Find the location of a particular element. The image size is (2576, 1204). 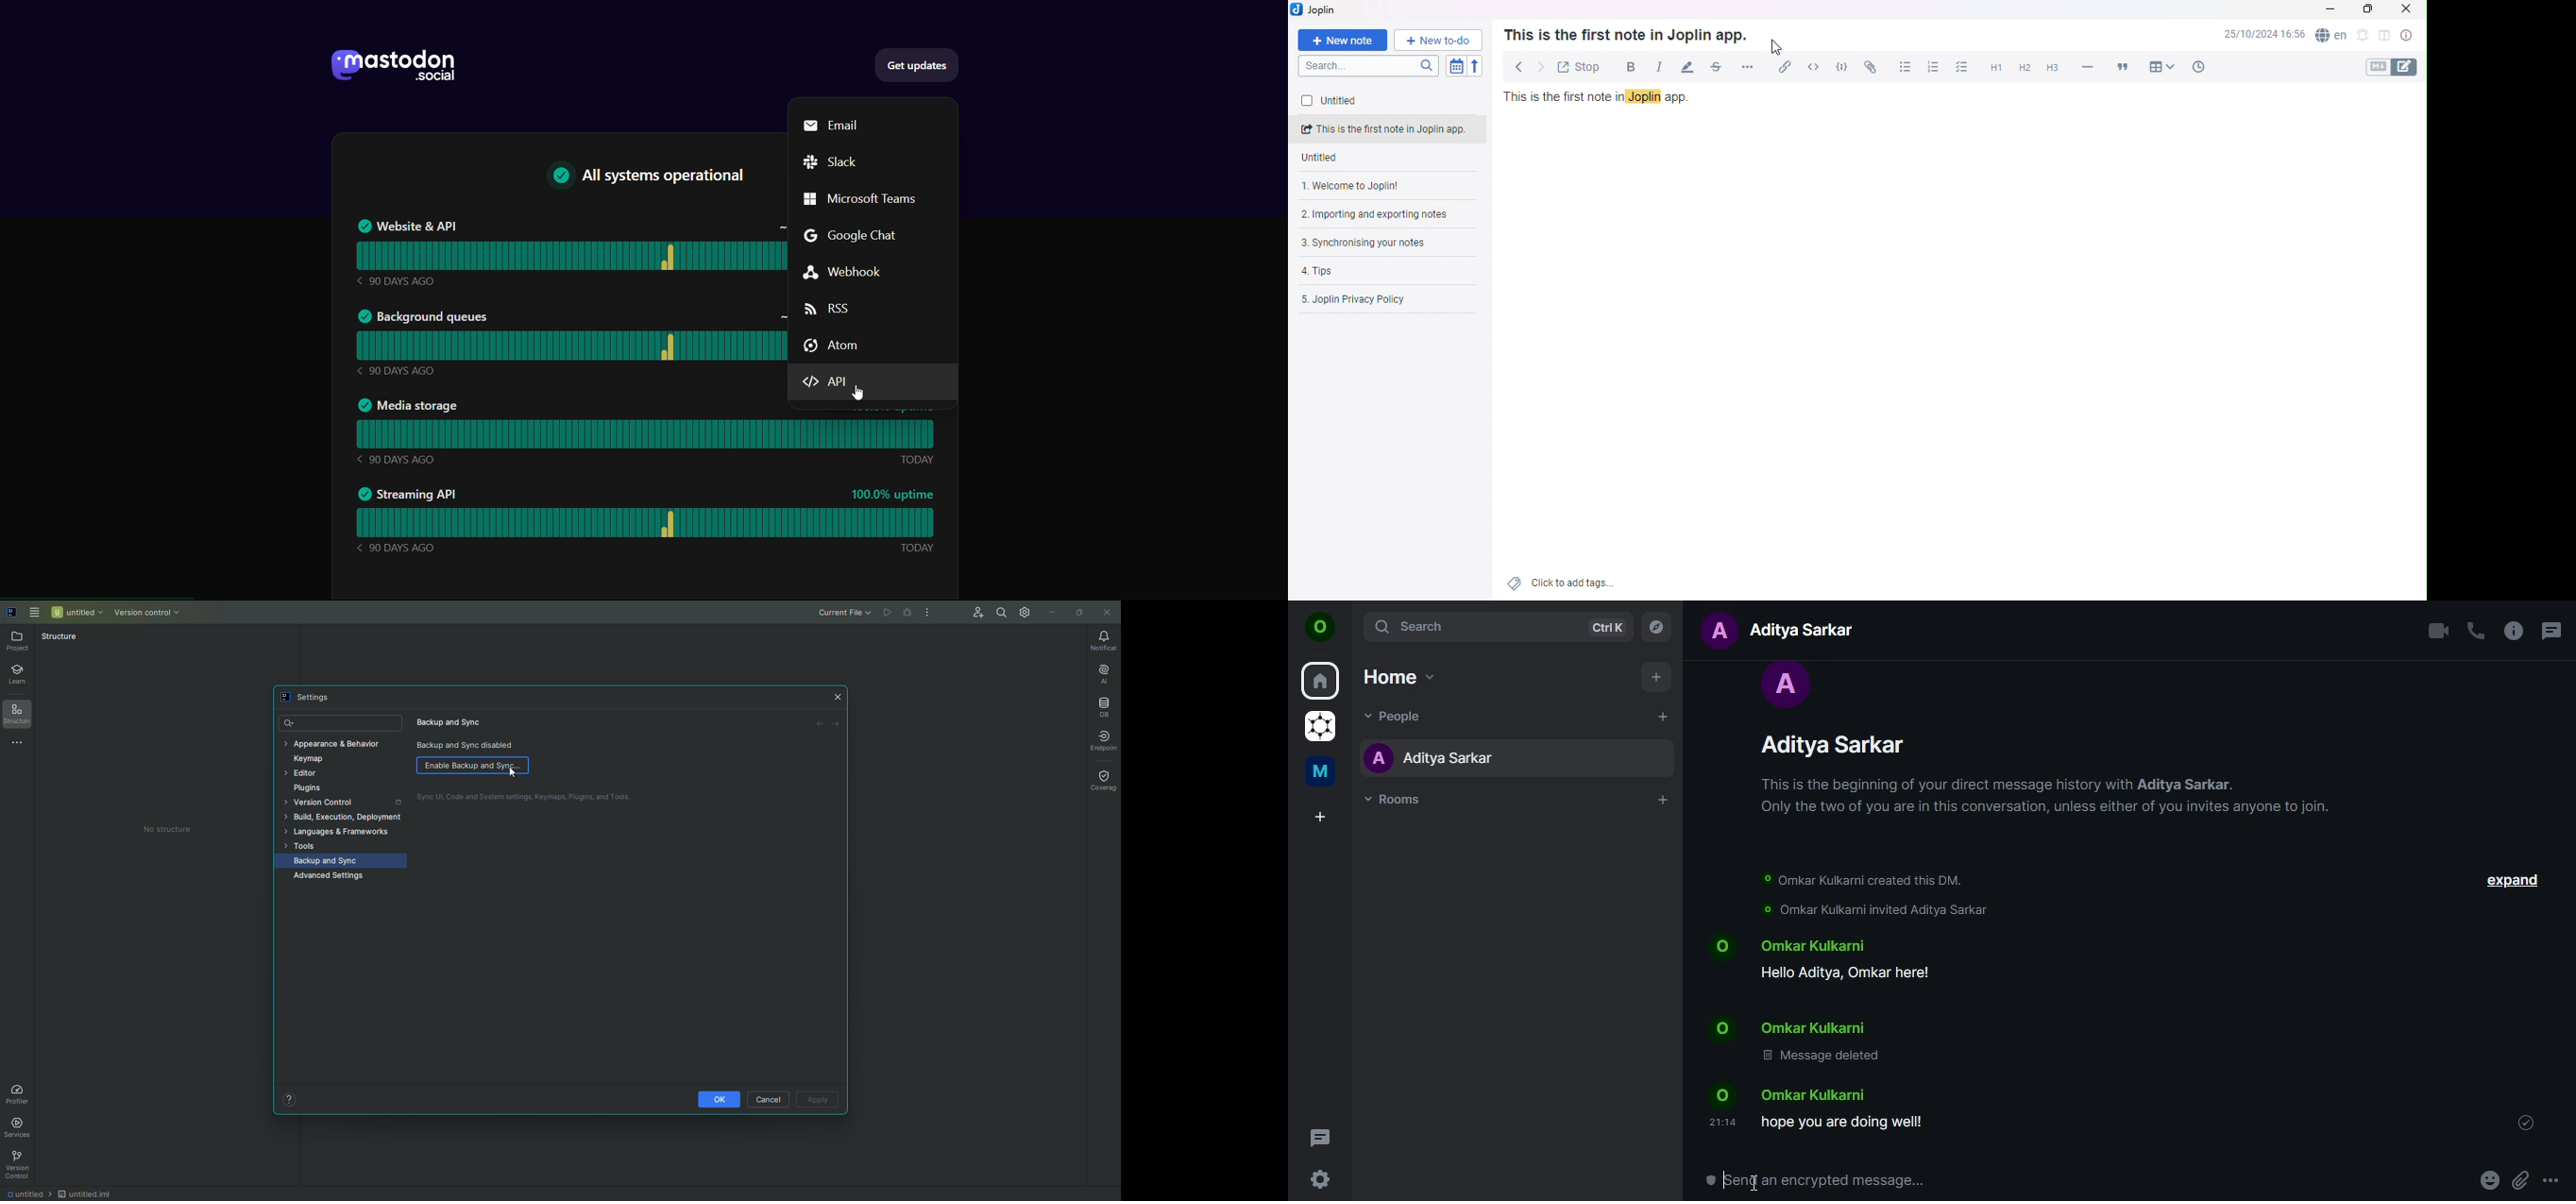

Numbered list is located at coordinates (1931, 67).